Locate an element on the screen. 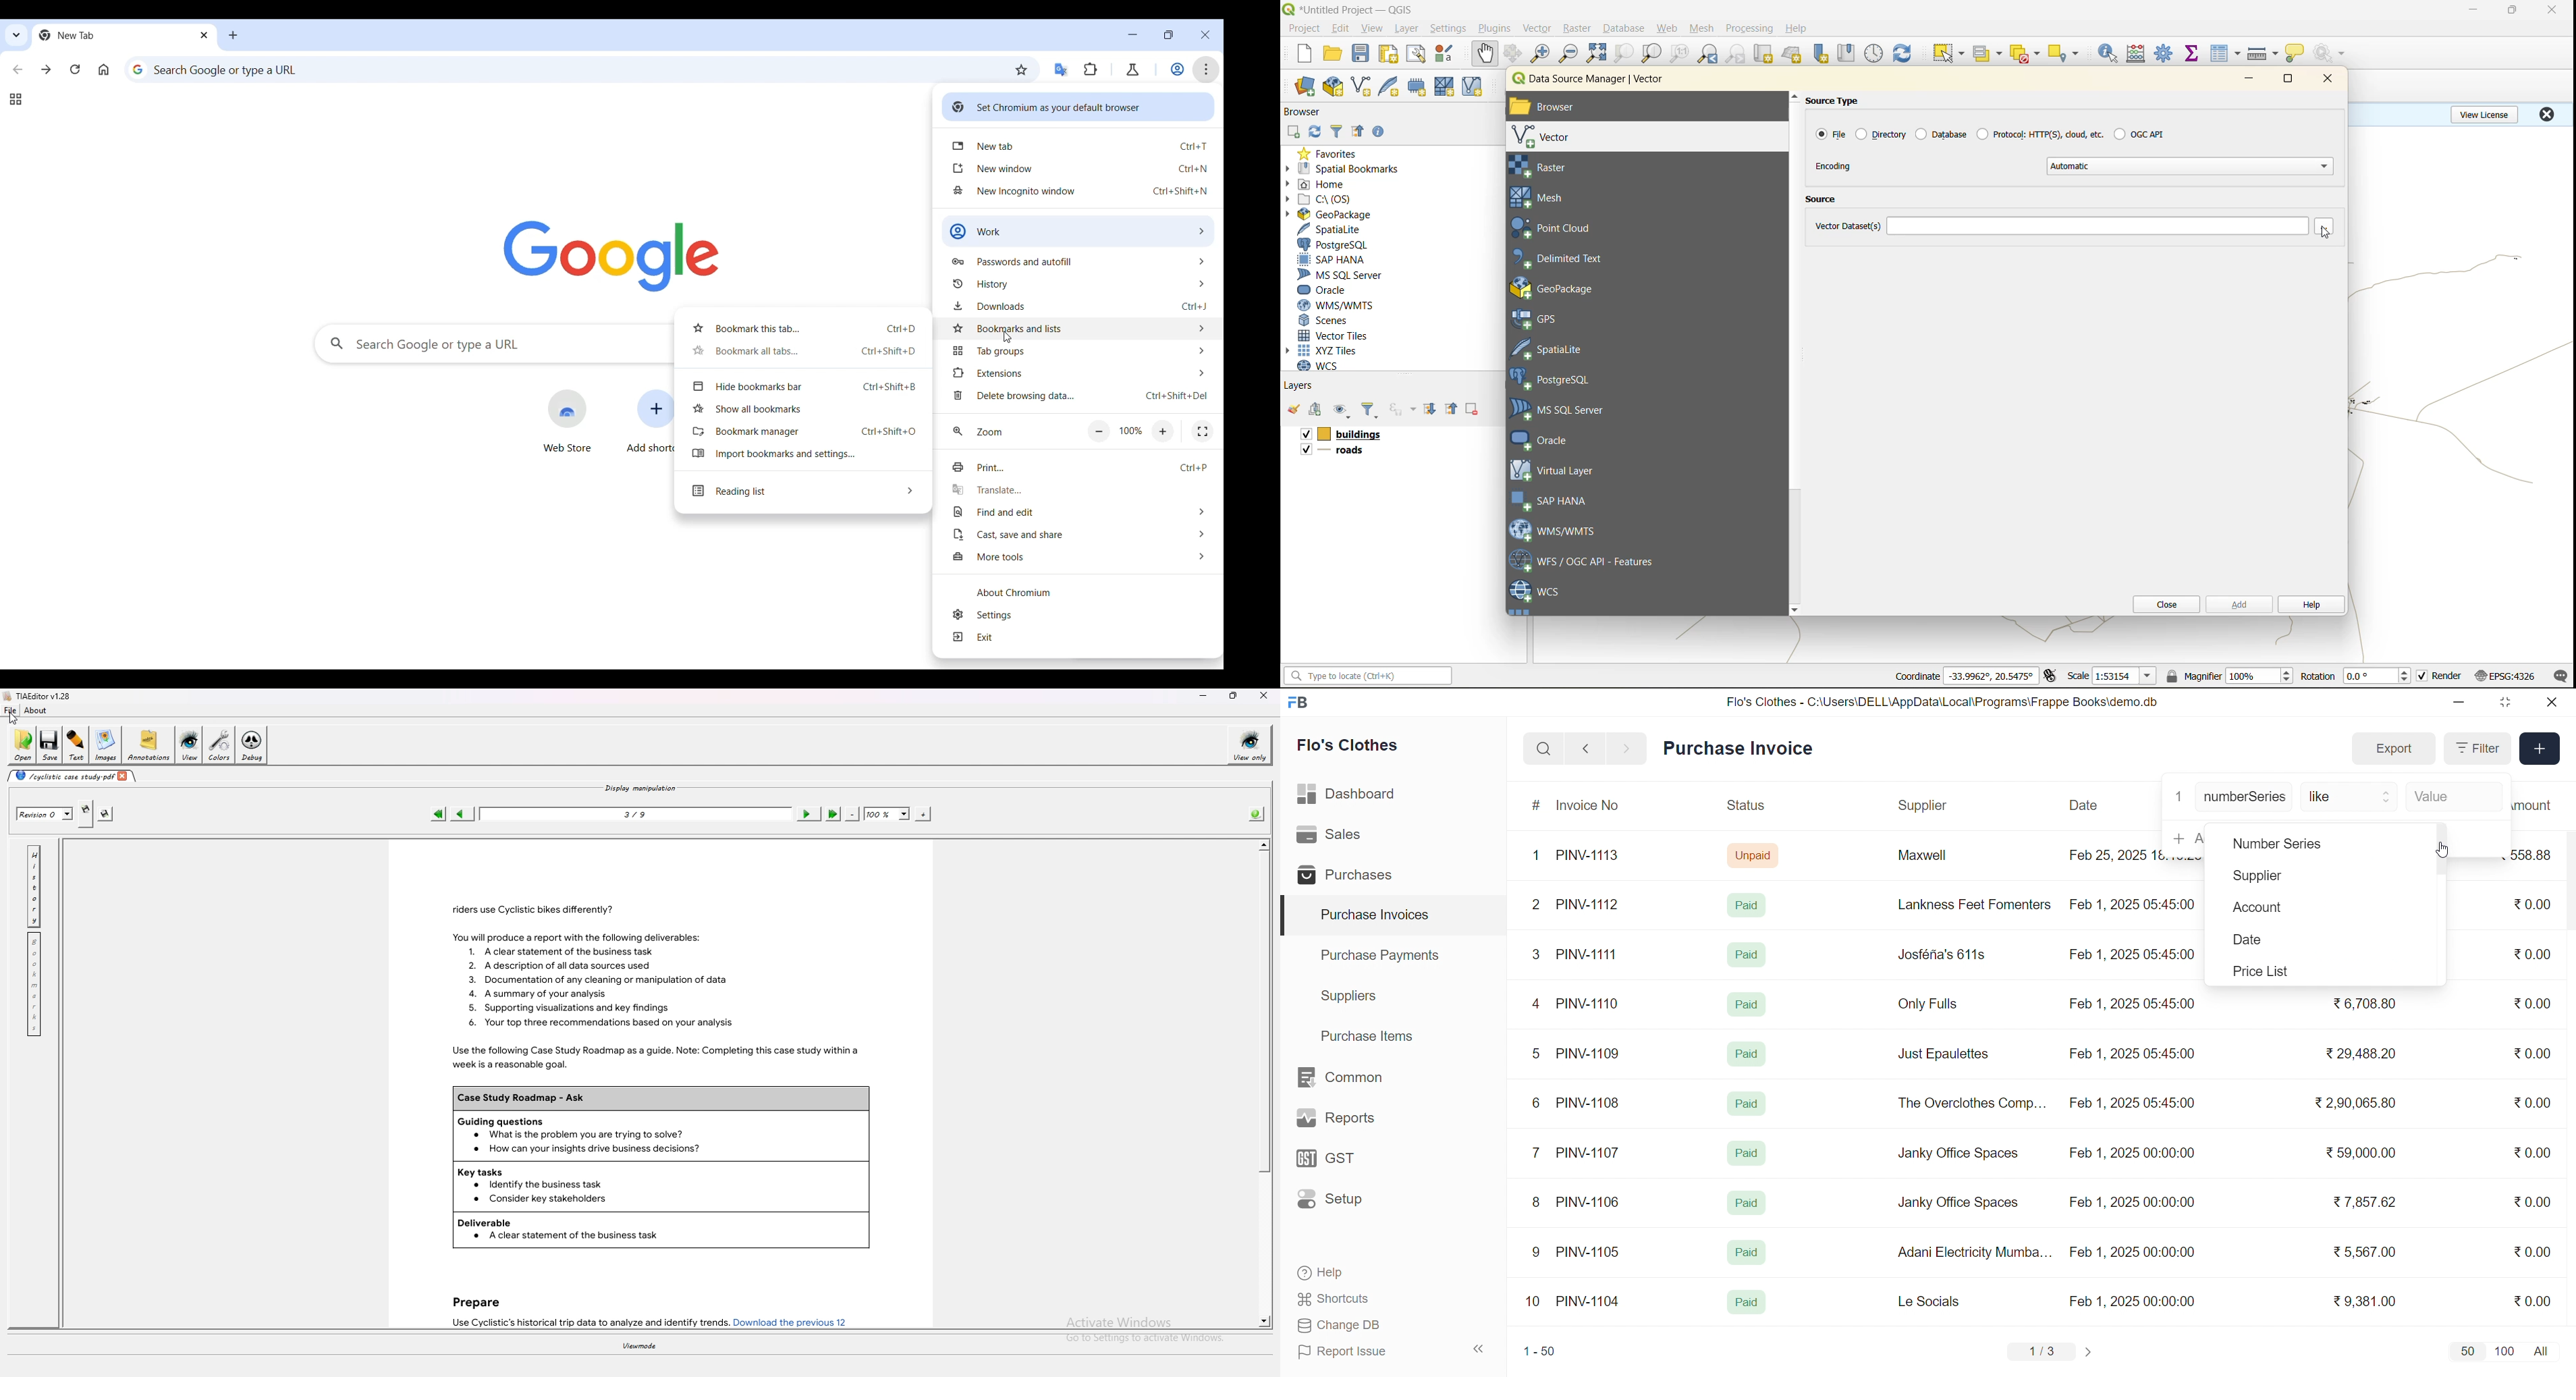 The height and width of the screenshot is (1400, 2576). Paid is located at coordinates (1745, 1253).